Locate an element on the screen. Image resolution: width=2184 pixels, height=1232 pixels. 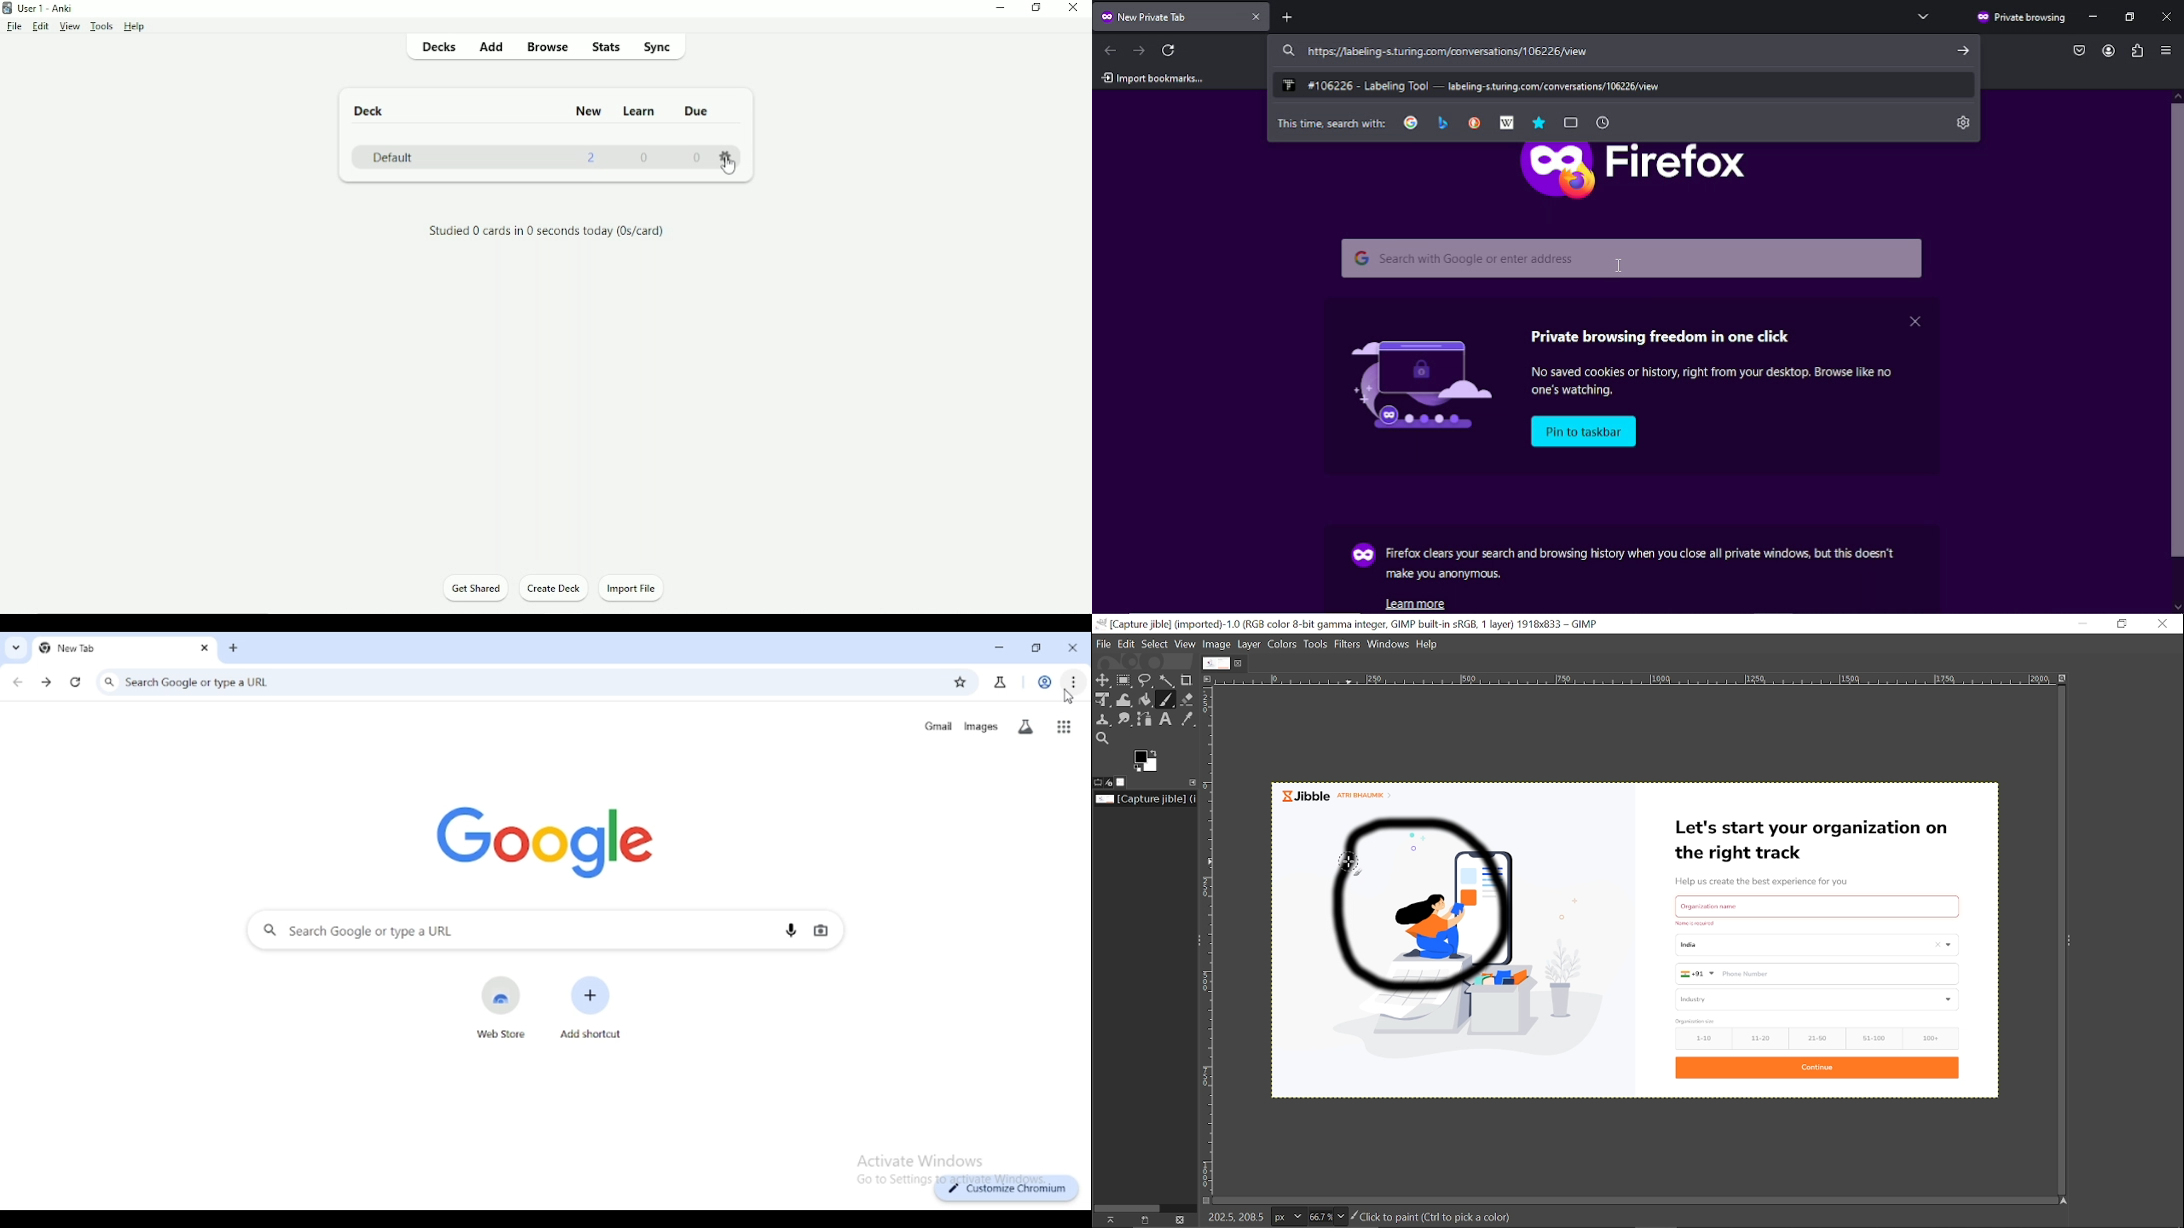
Private browsing freedom in one click is located at coordinates (1664, 333).